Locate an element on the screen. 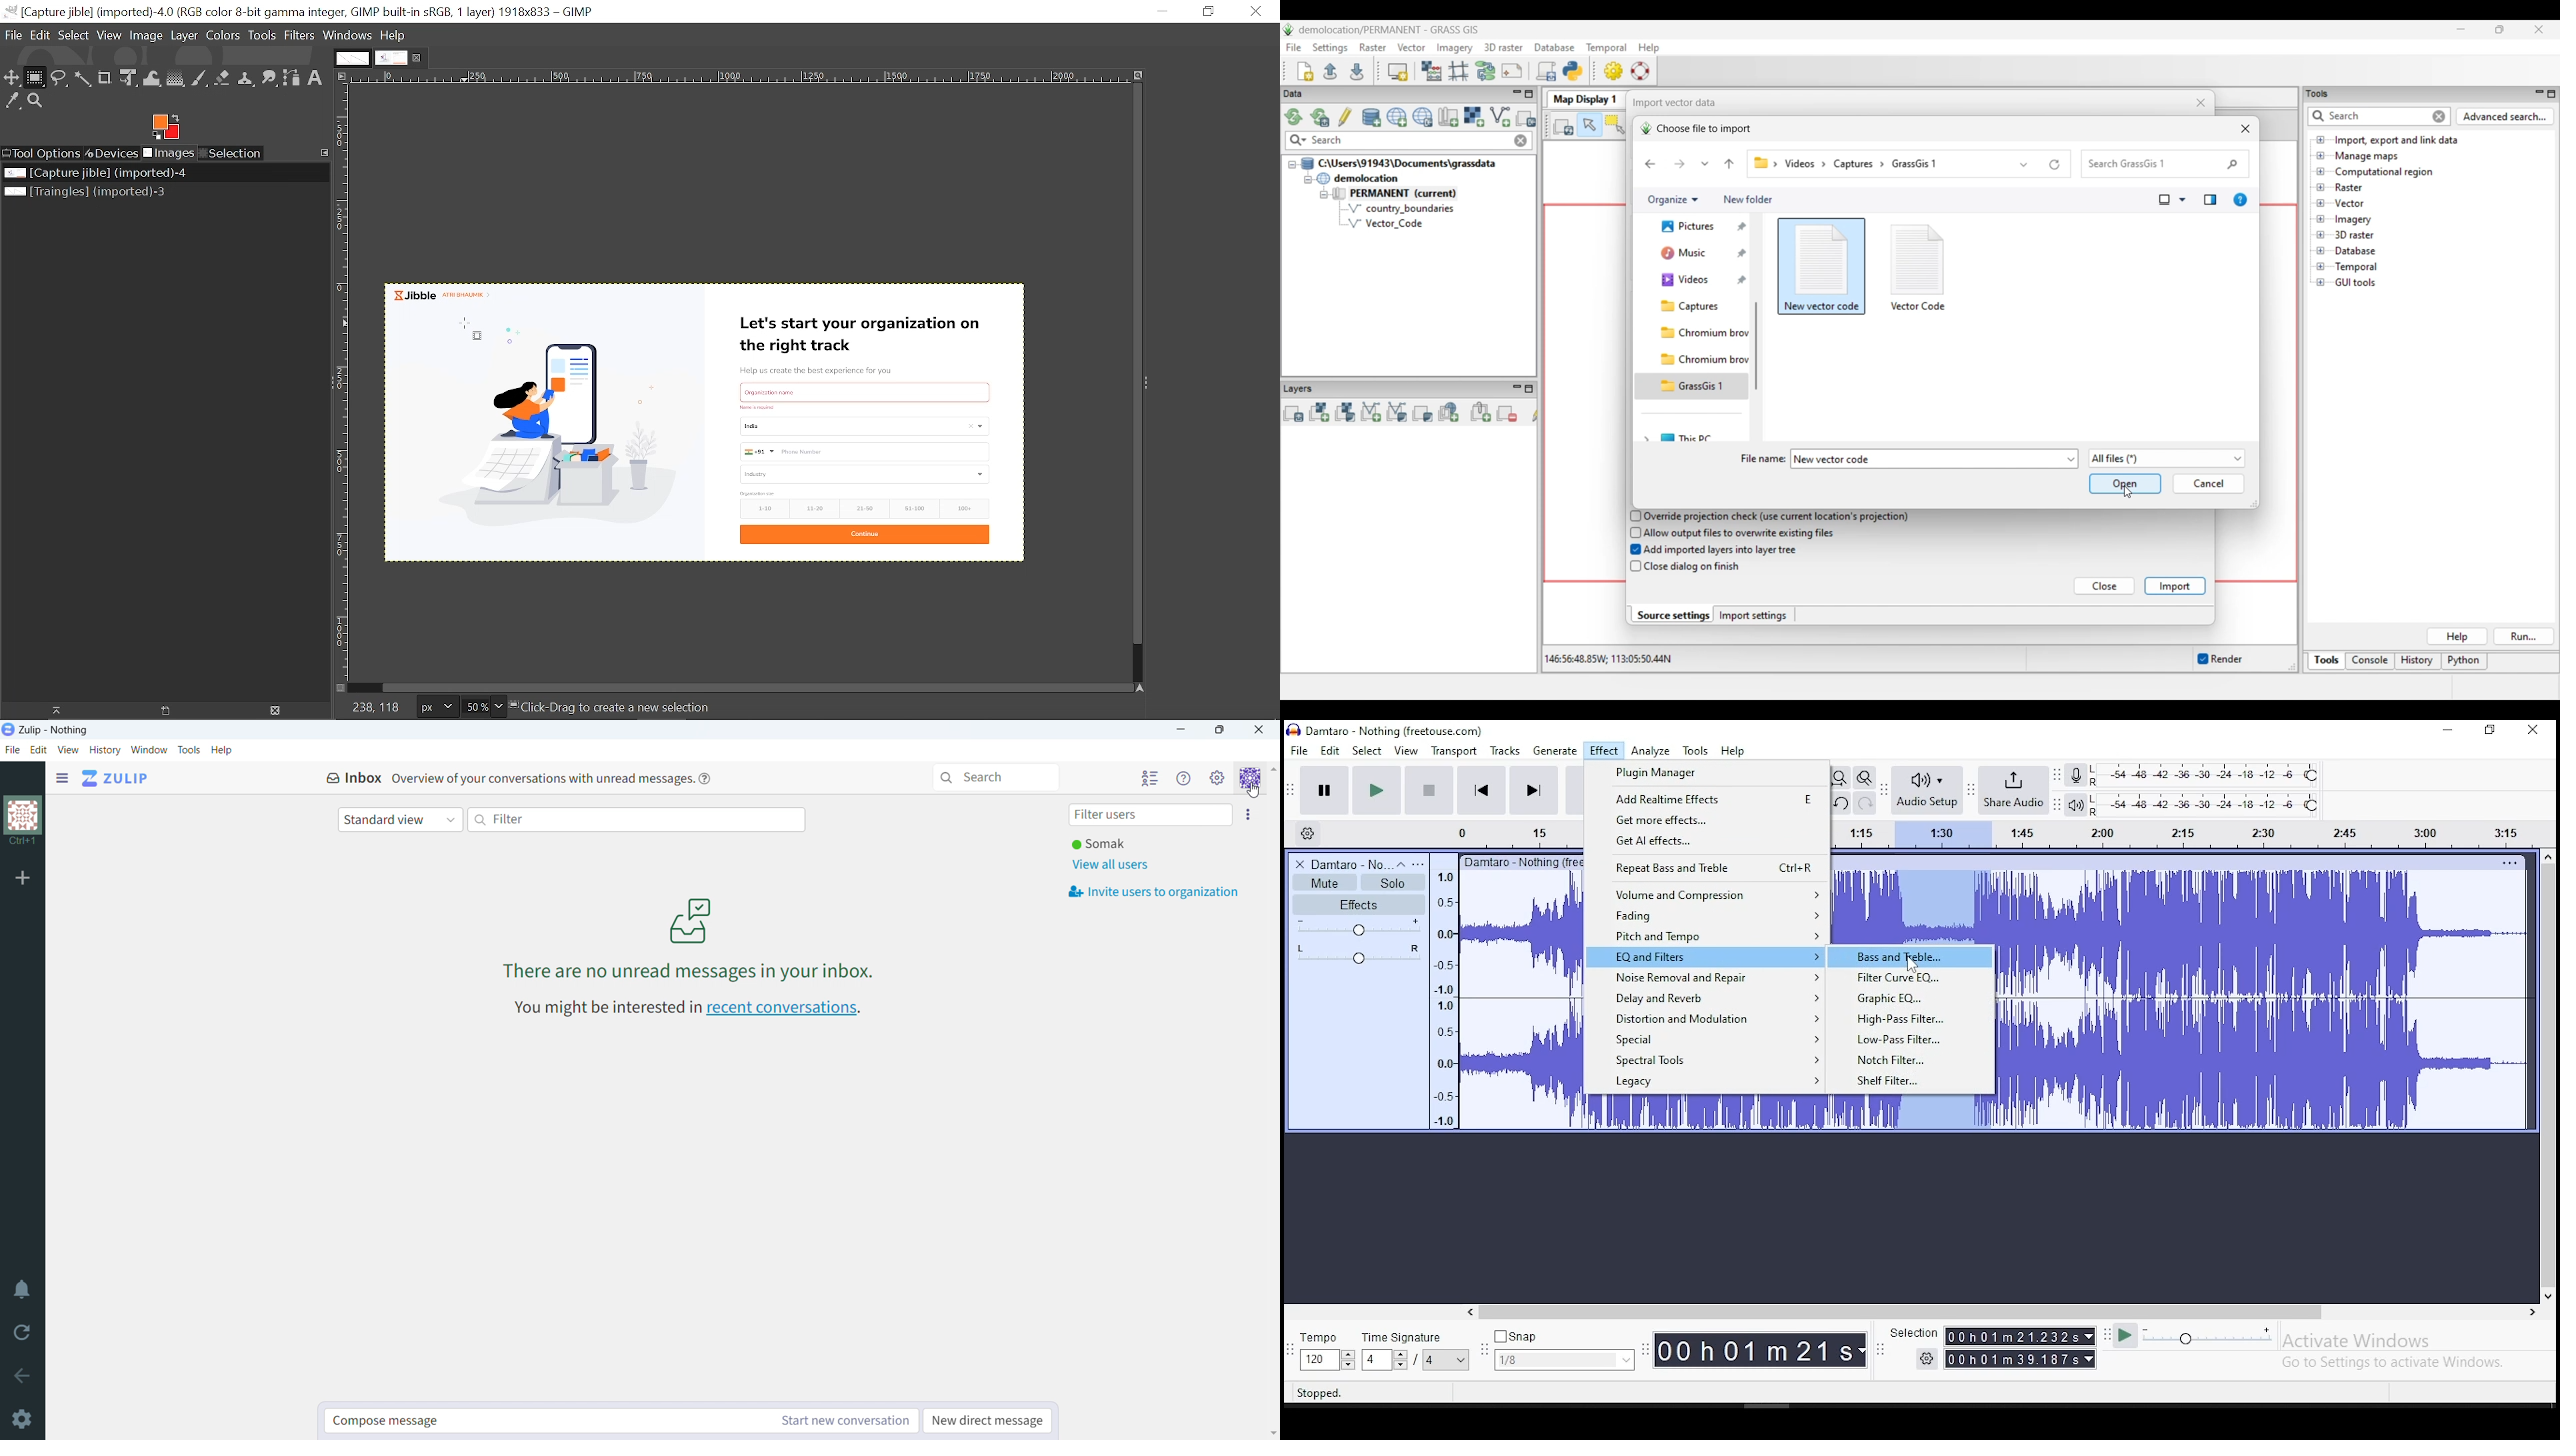 The image size is (2576, 1456). filter is located at coordinates (636, 820).